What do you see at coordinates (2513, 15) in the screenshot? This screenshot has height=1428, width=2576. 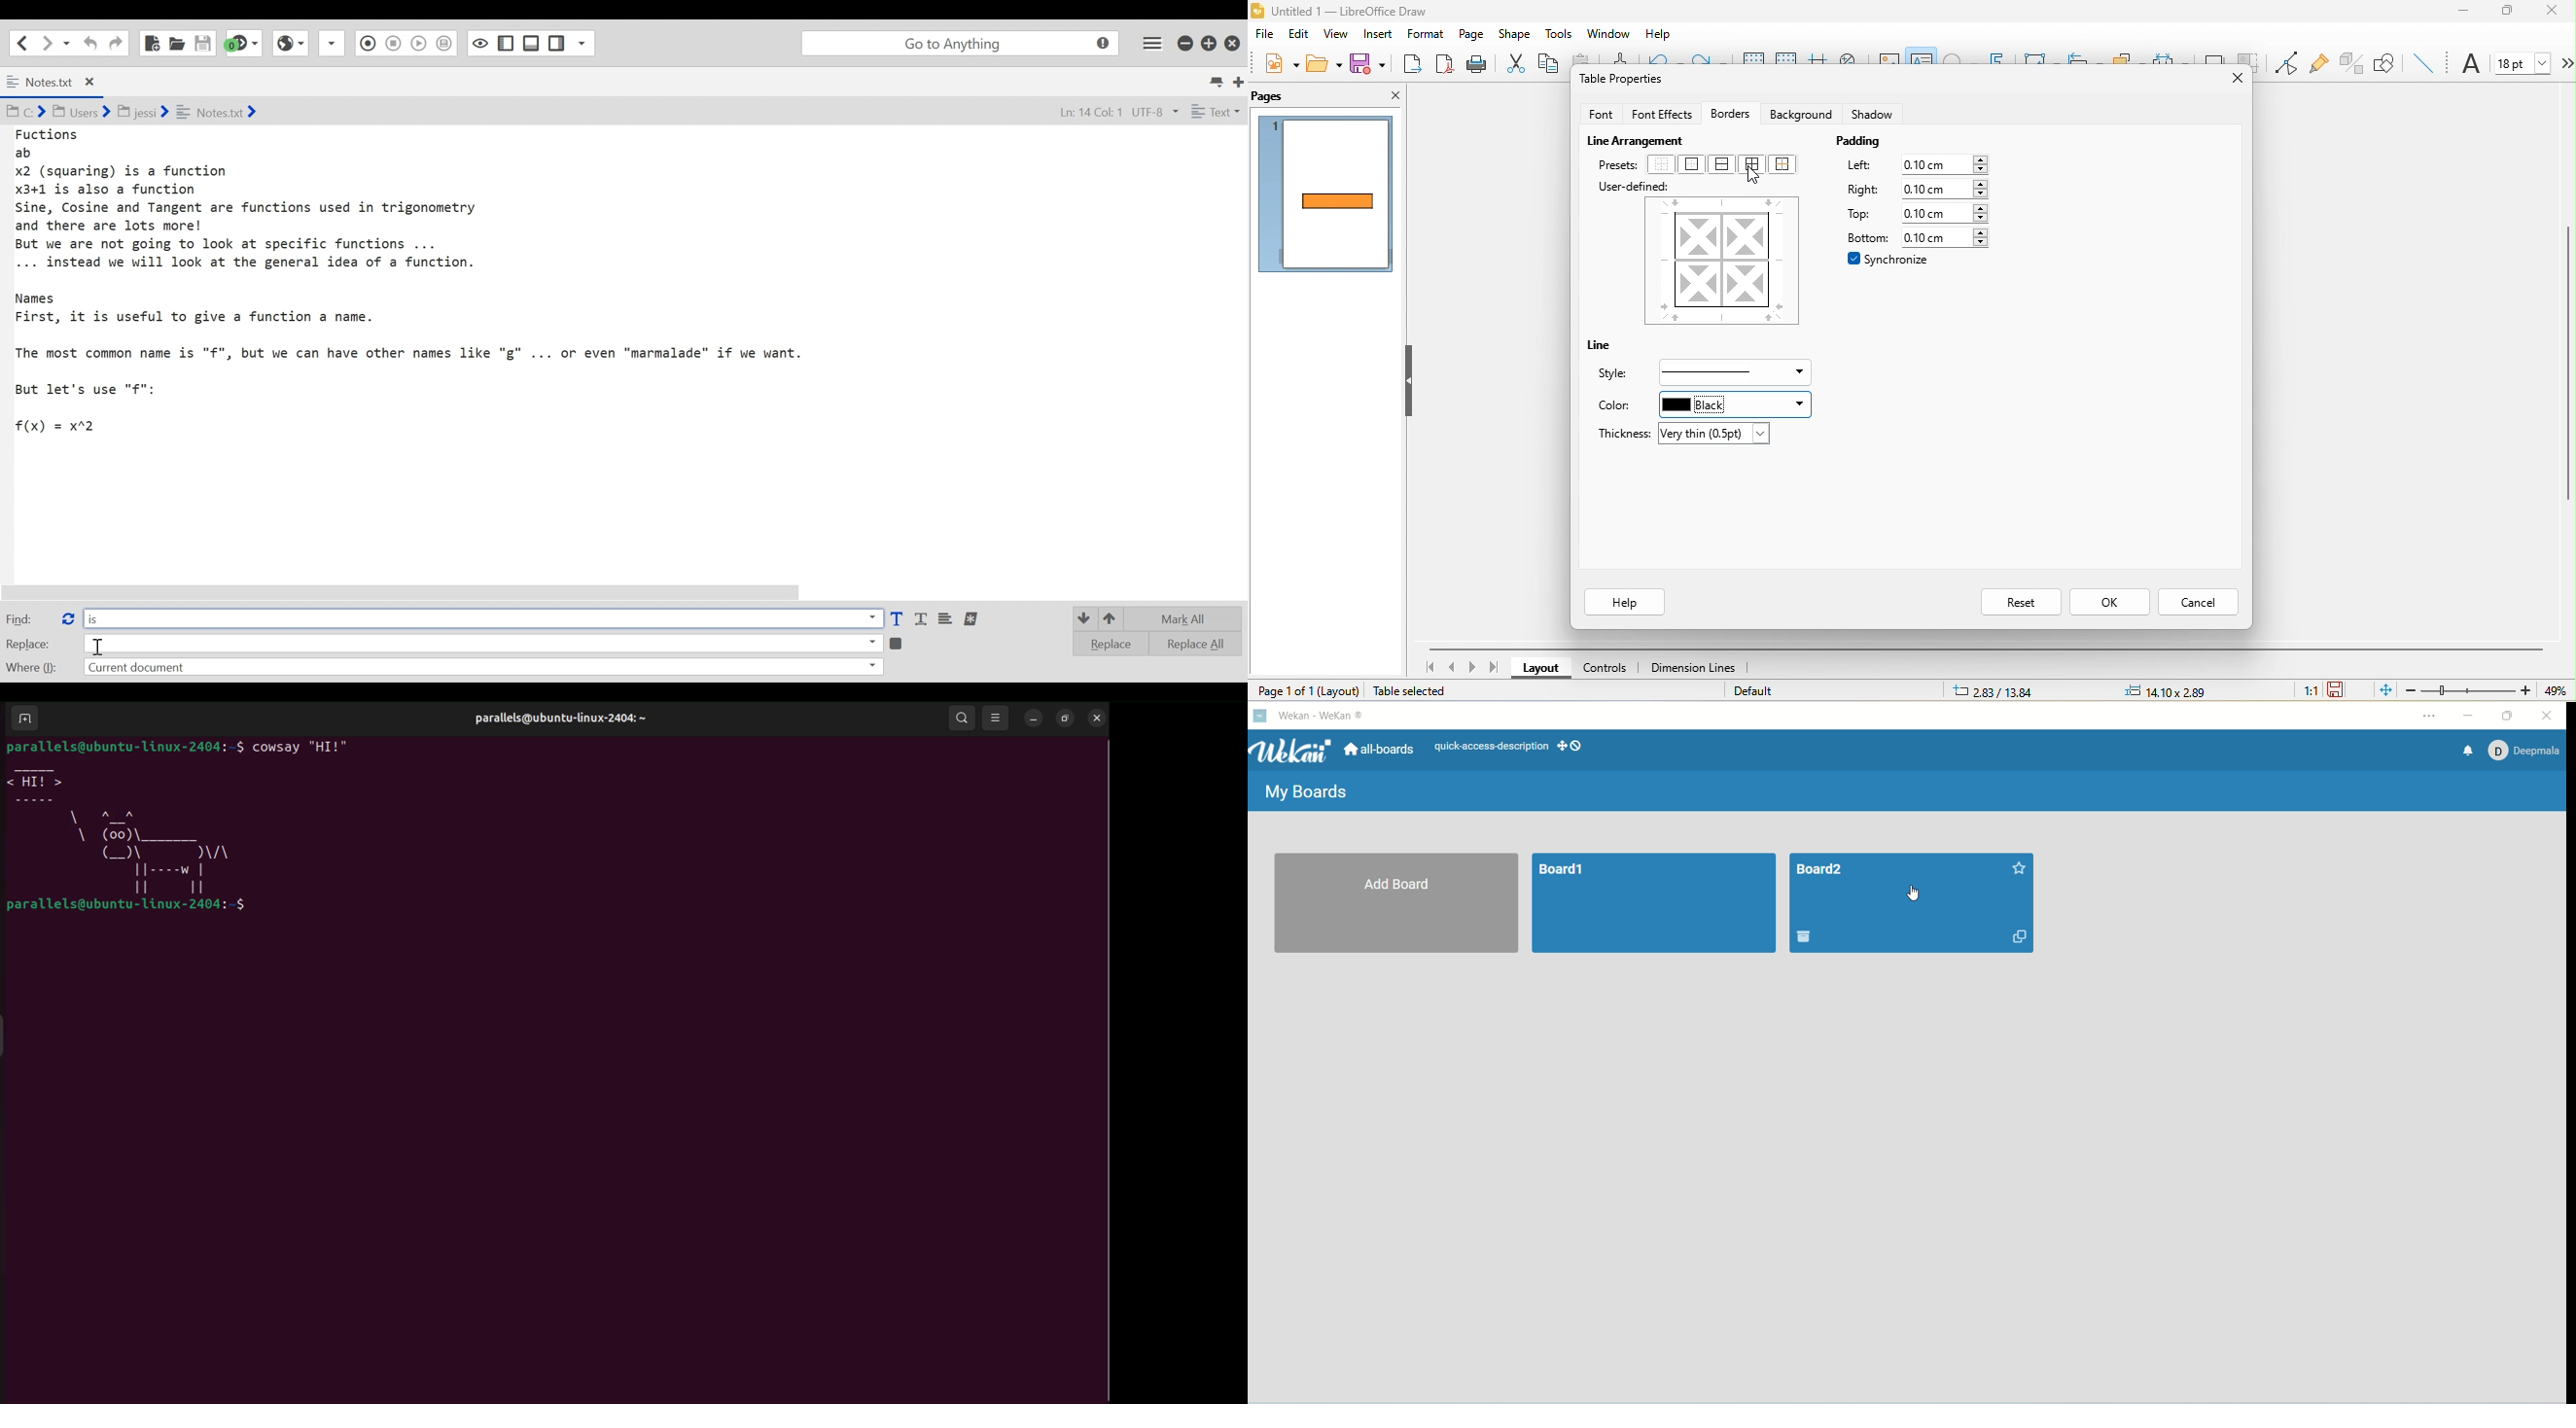 I see `maximize` at bounding box center [2513, 15].